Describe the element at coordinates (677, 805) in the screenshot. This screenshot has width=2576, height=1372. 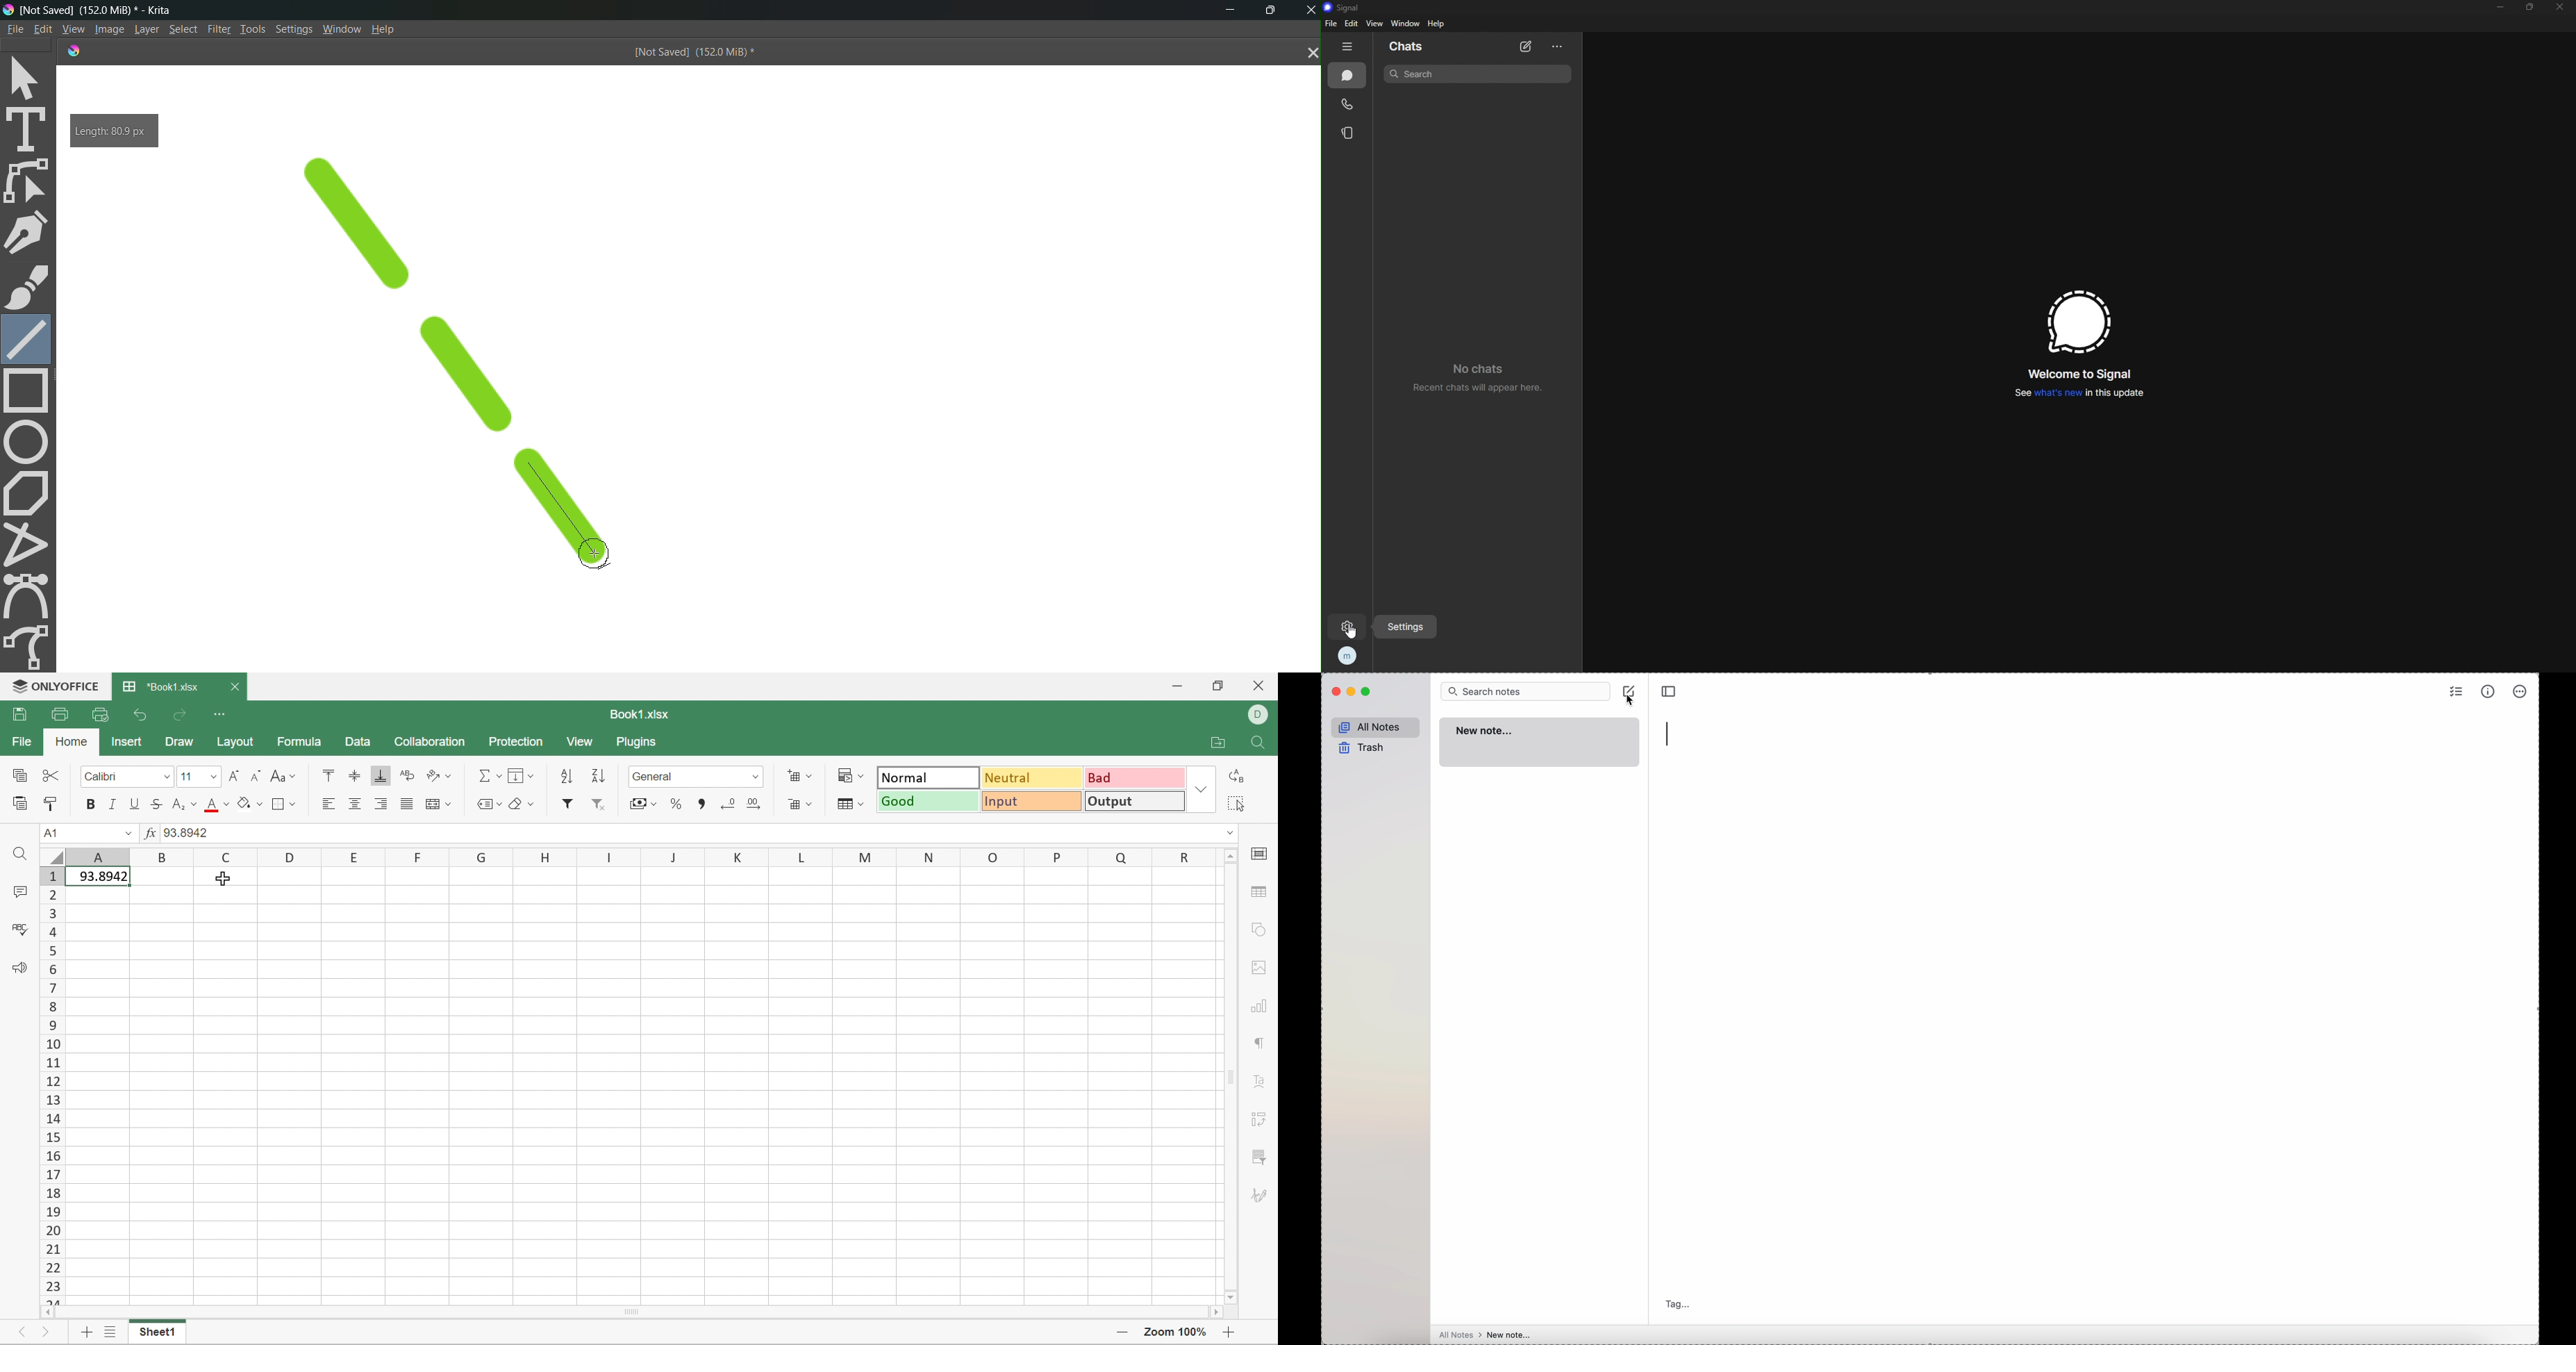
I see `Percent style` at that location.